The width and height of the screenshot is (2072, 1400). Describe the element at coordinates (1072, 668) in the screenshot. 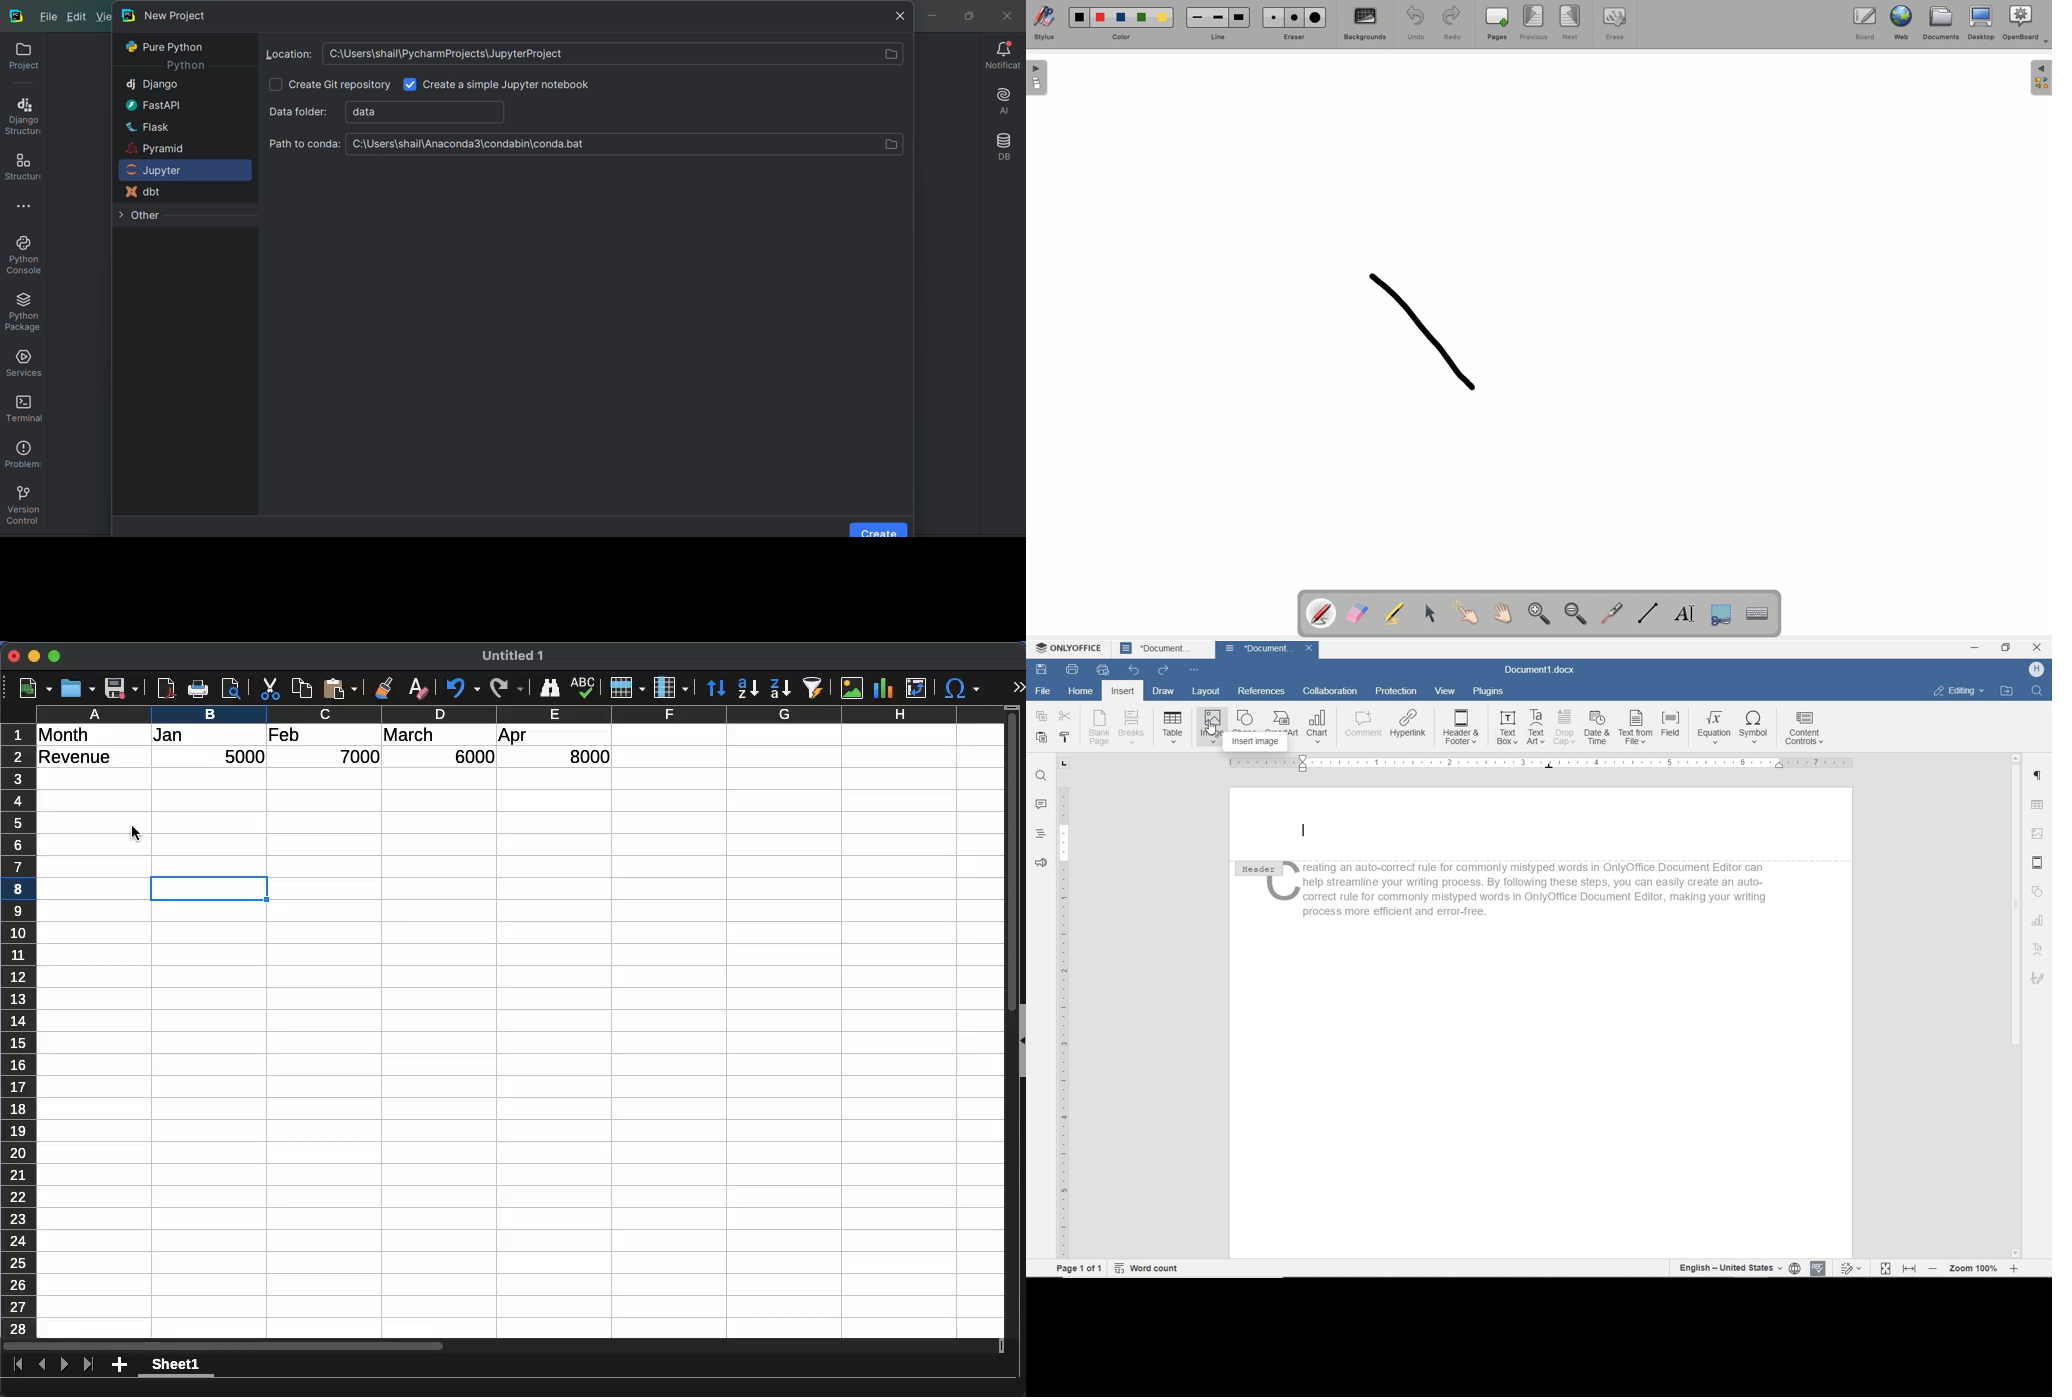

I see `PRINT` at that location.